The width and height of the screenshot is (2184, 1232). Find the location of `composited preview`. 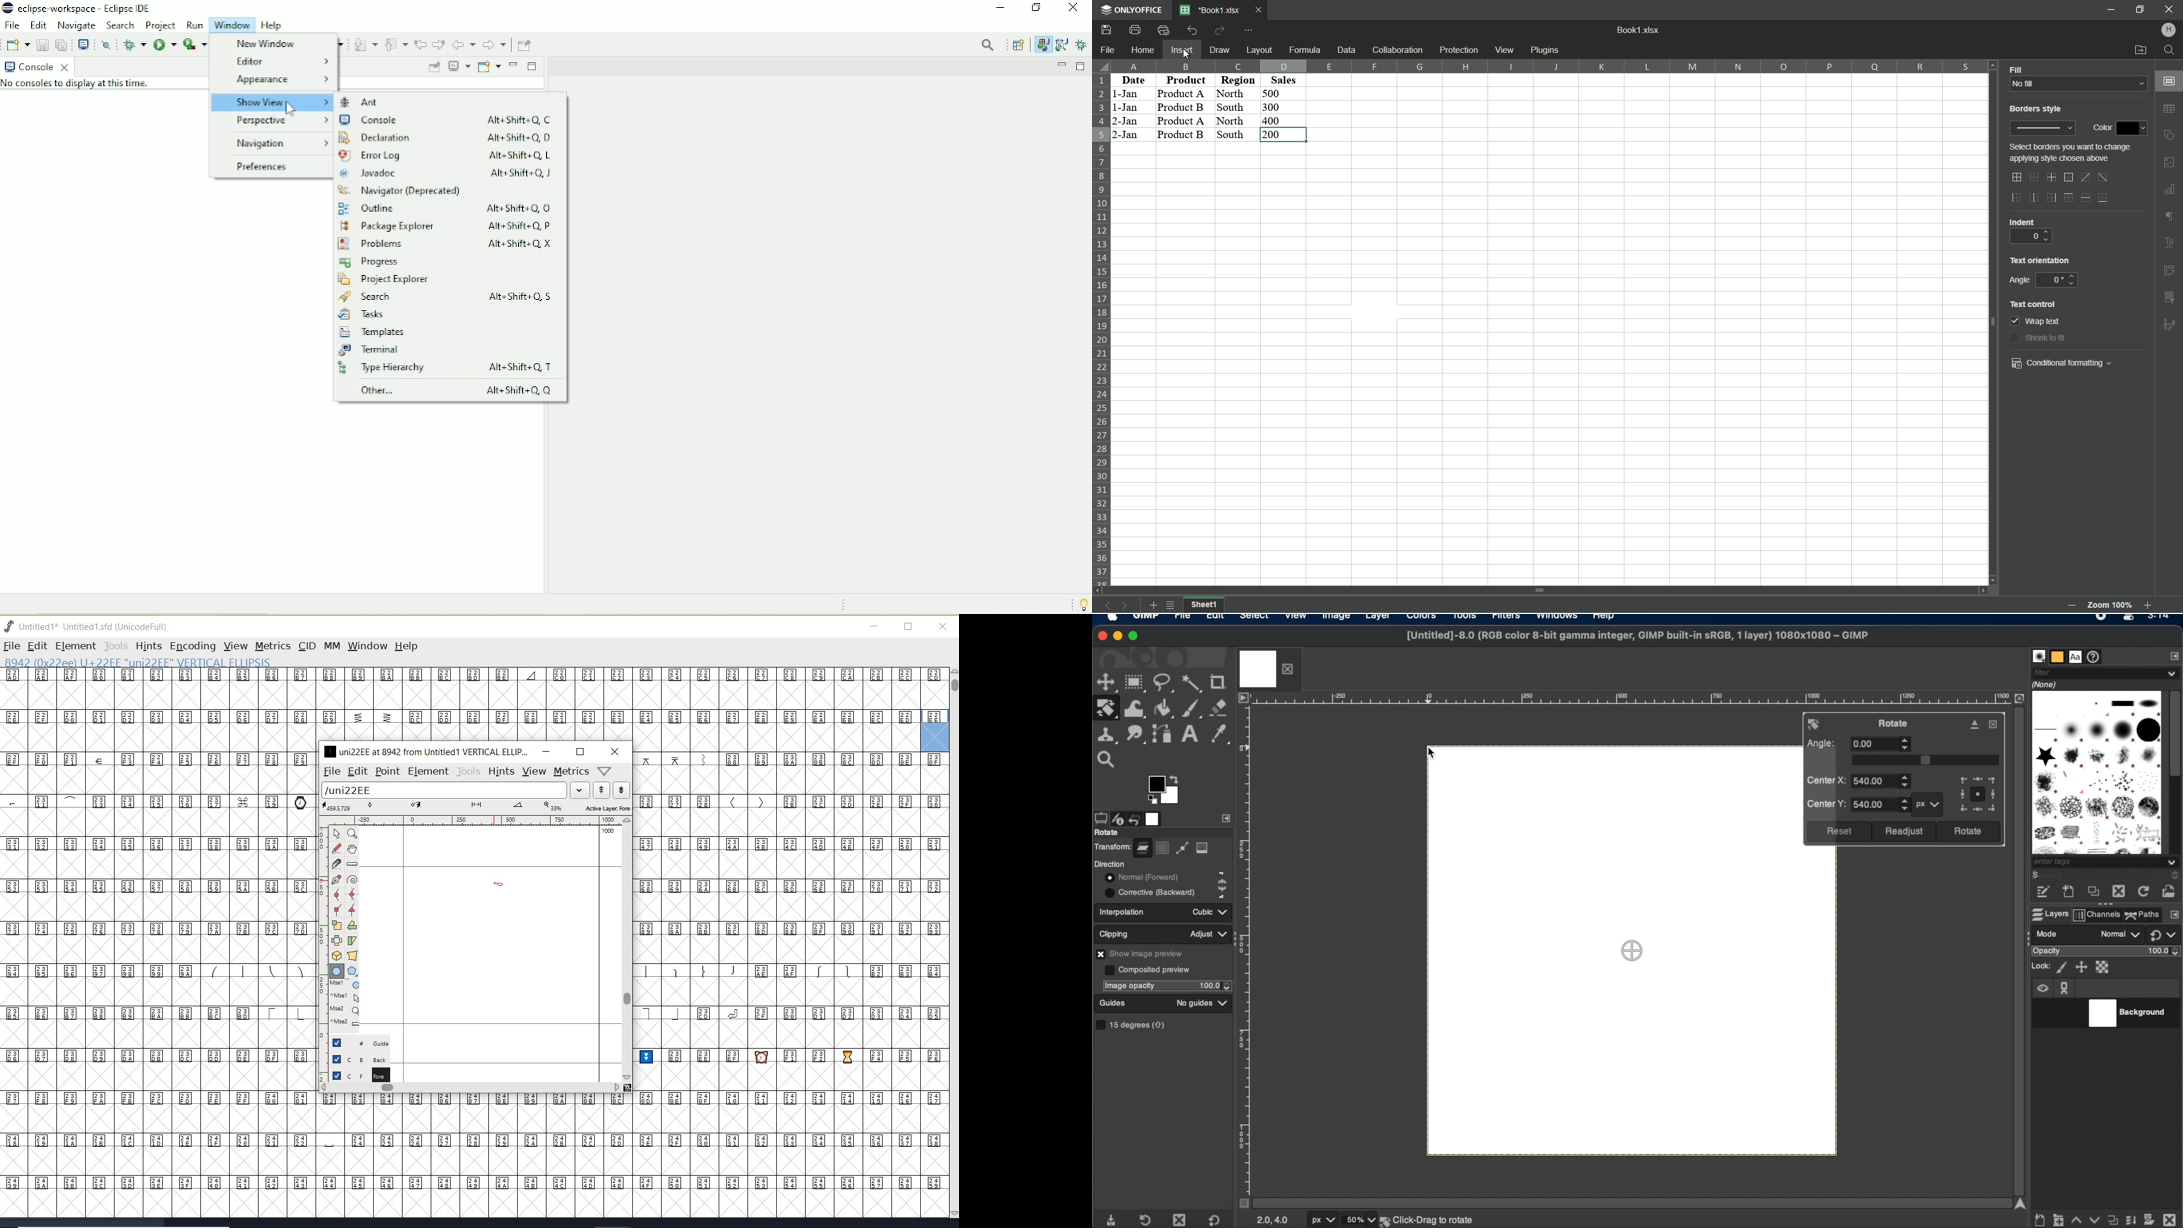

composited preview is located at coordinates (1147, 969).